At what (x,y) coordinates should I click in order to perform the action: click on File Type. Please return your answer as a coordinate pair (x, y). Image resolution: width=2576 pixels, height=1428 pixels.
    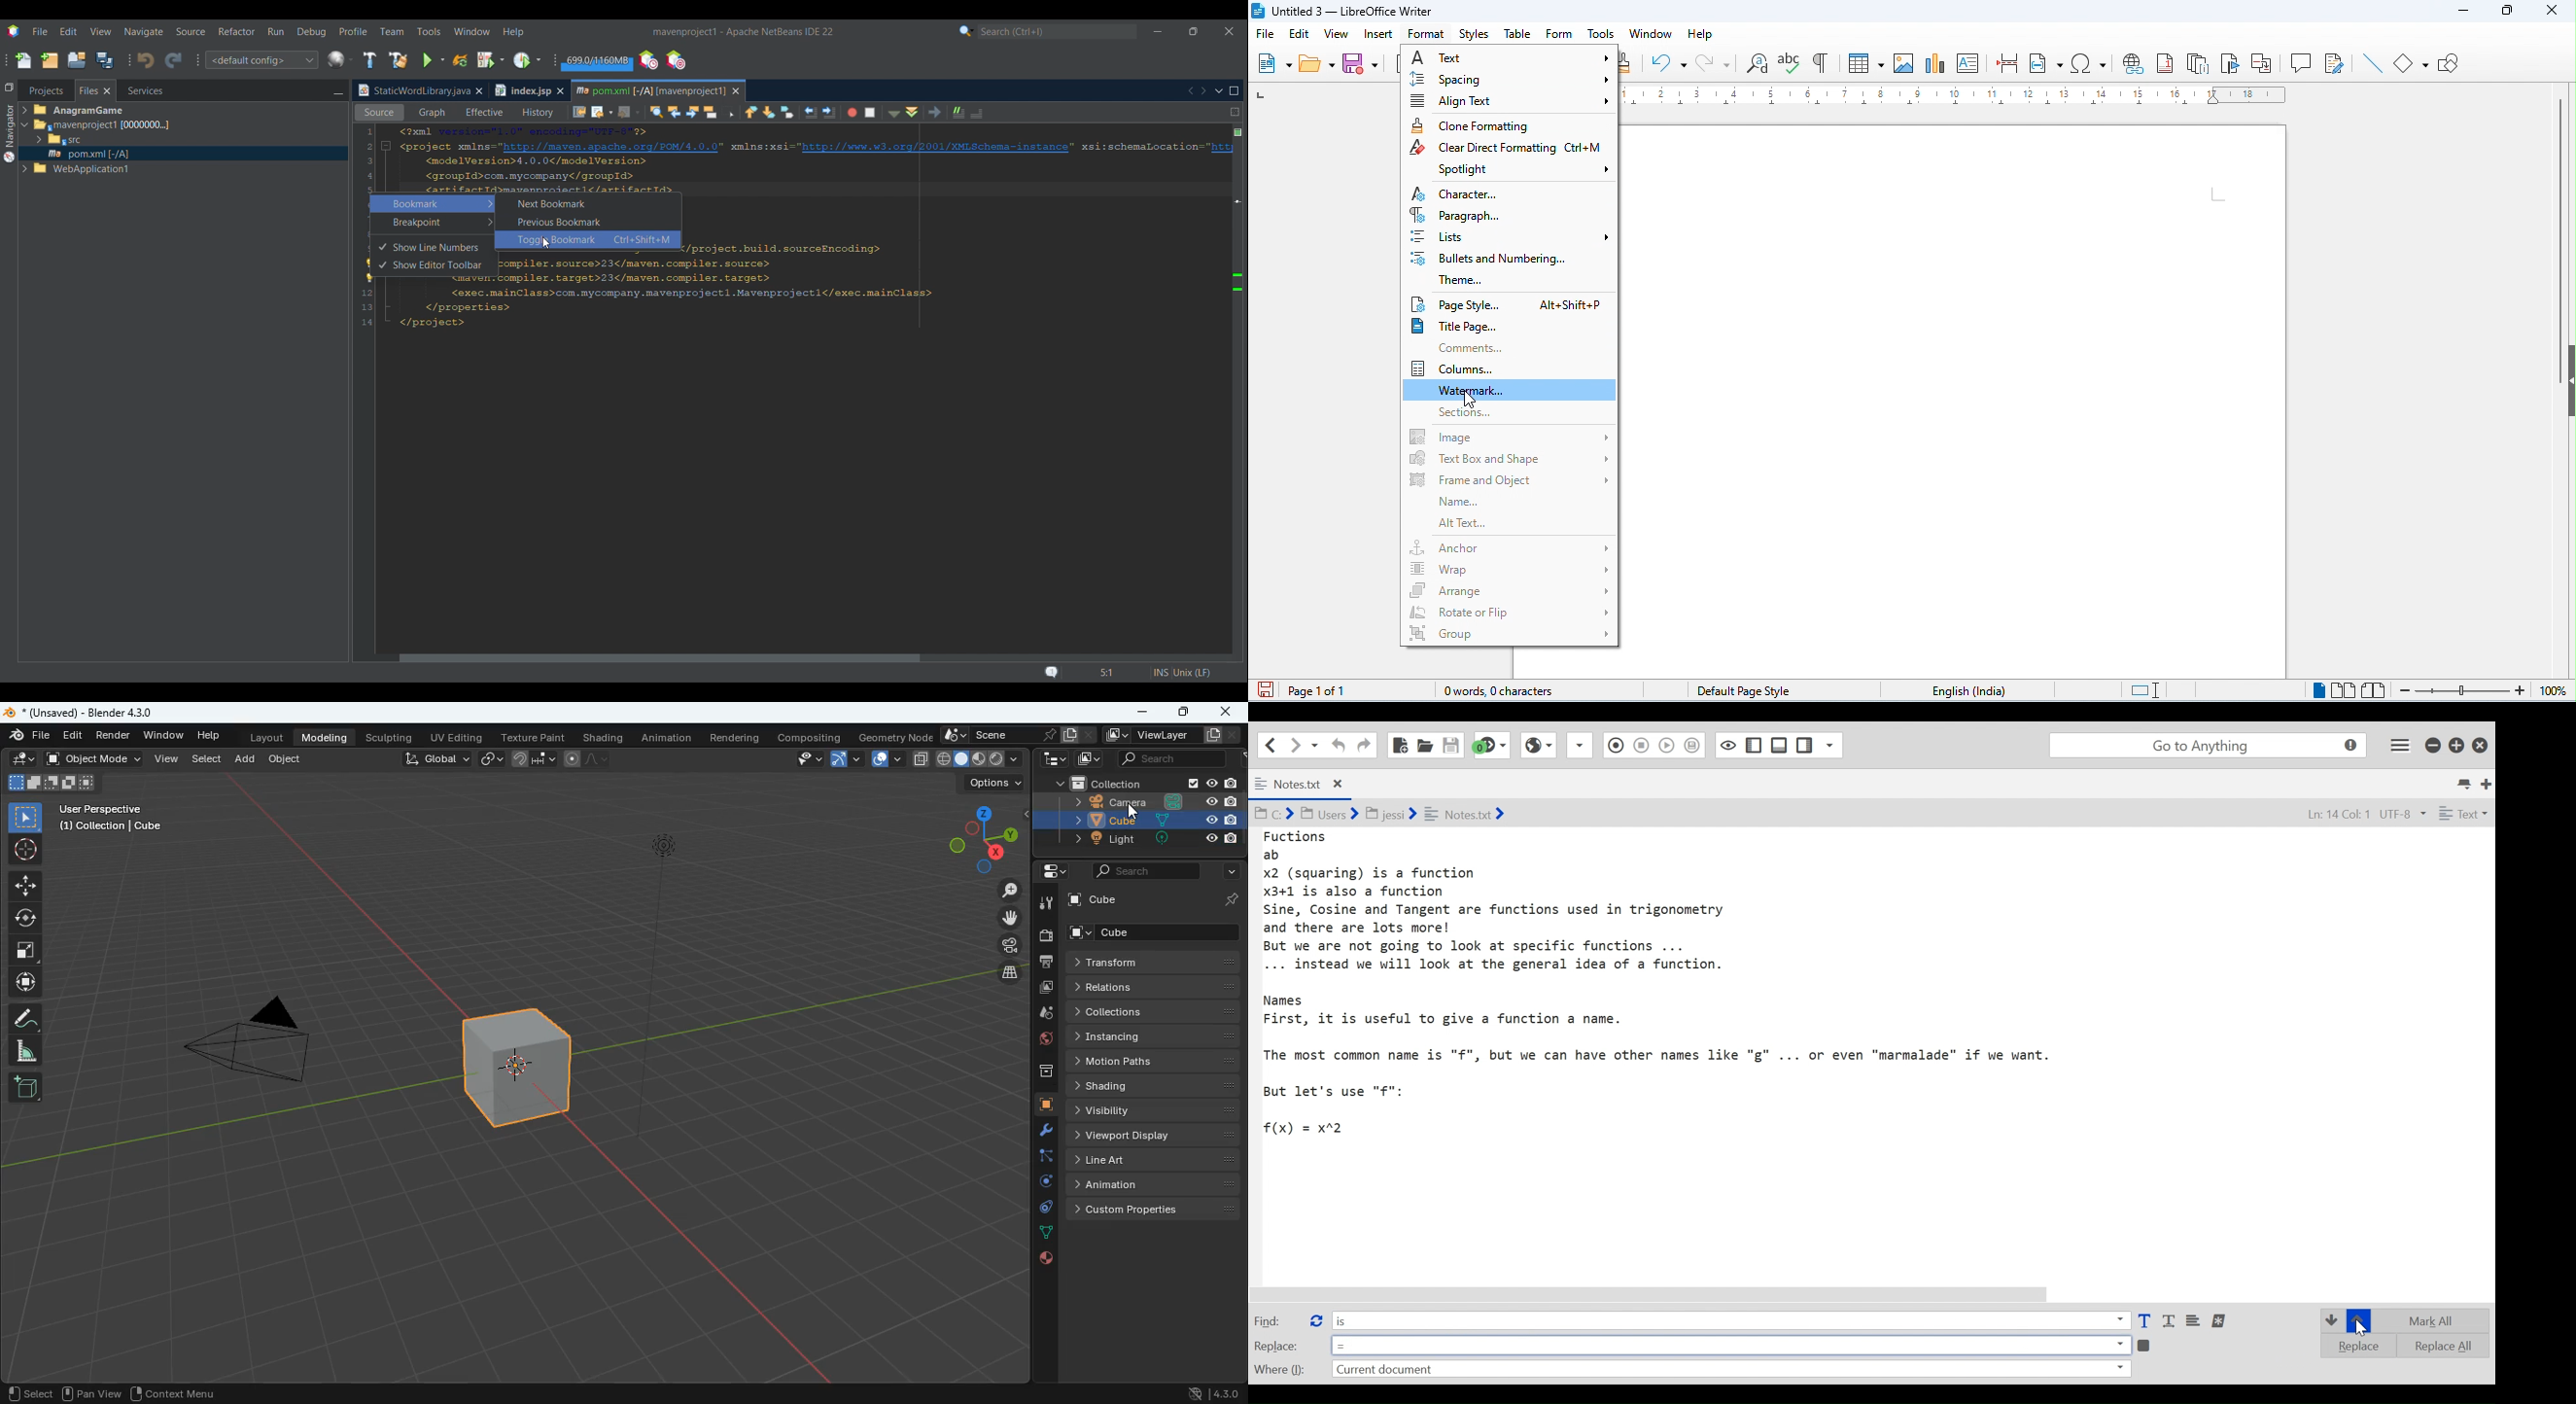
    Looking at the image, I should click on (2462, 816).